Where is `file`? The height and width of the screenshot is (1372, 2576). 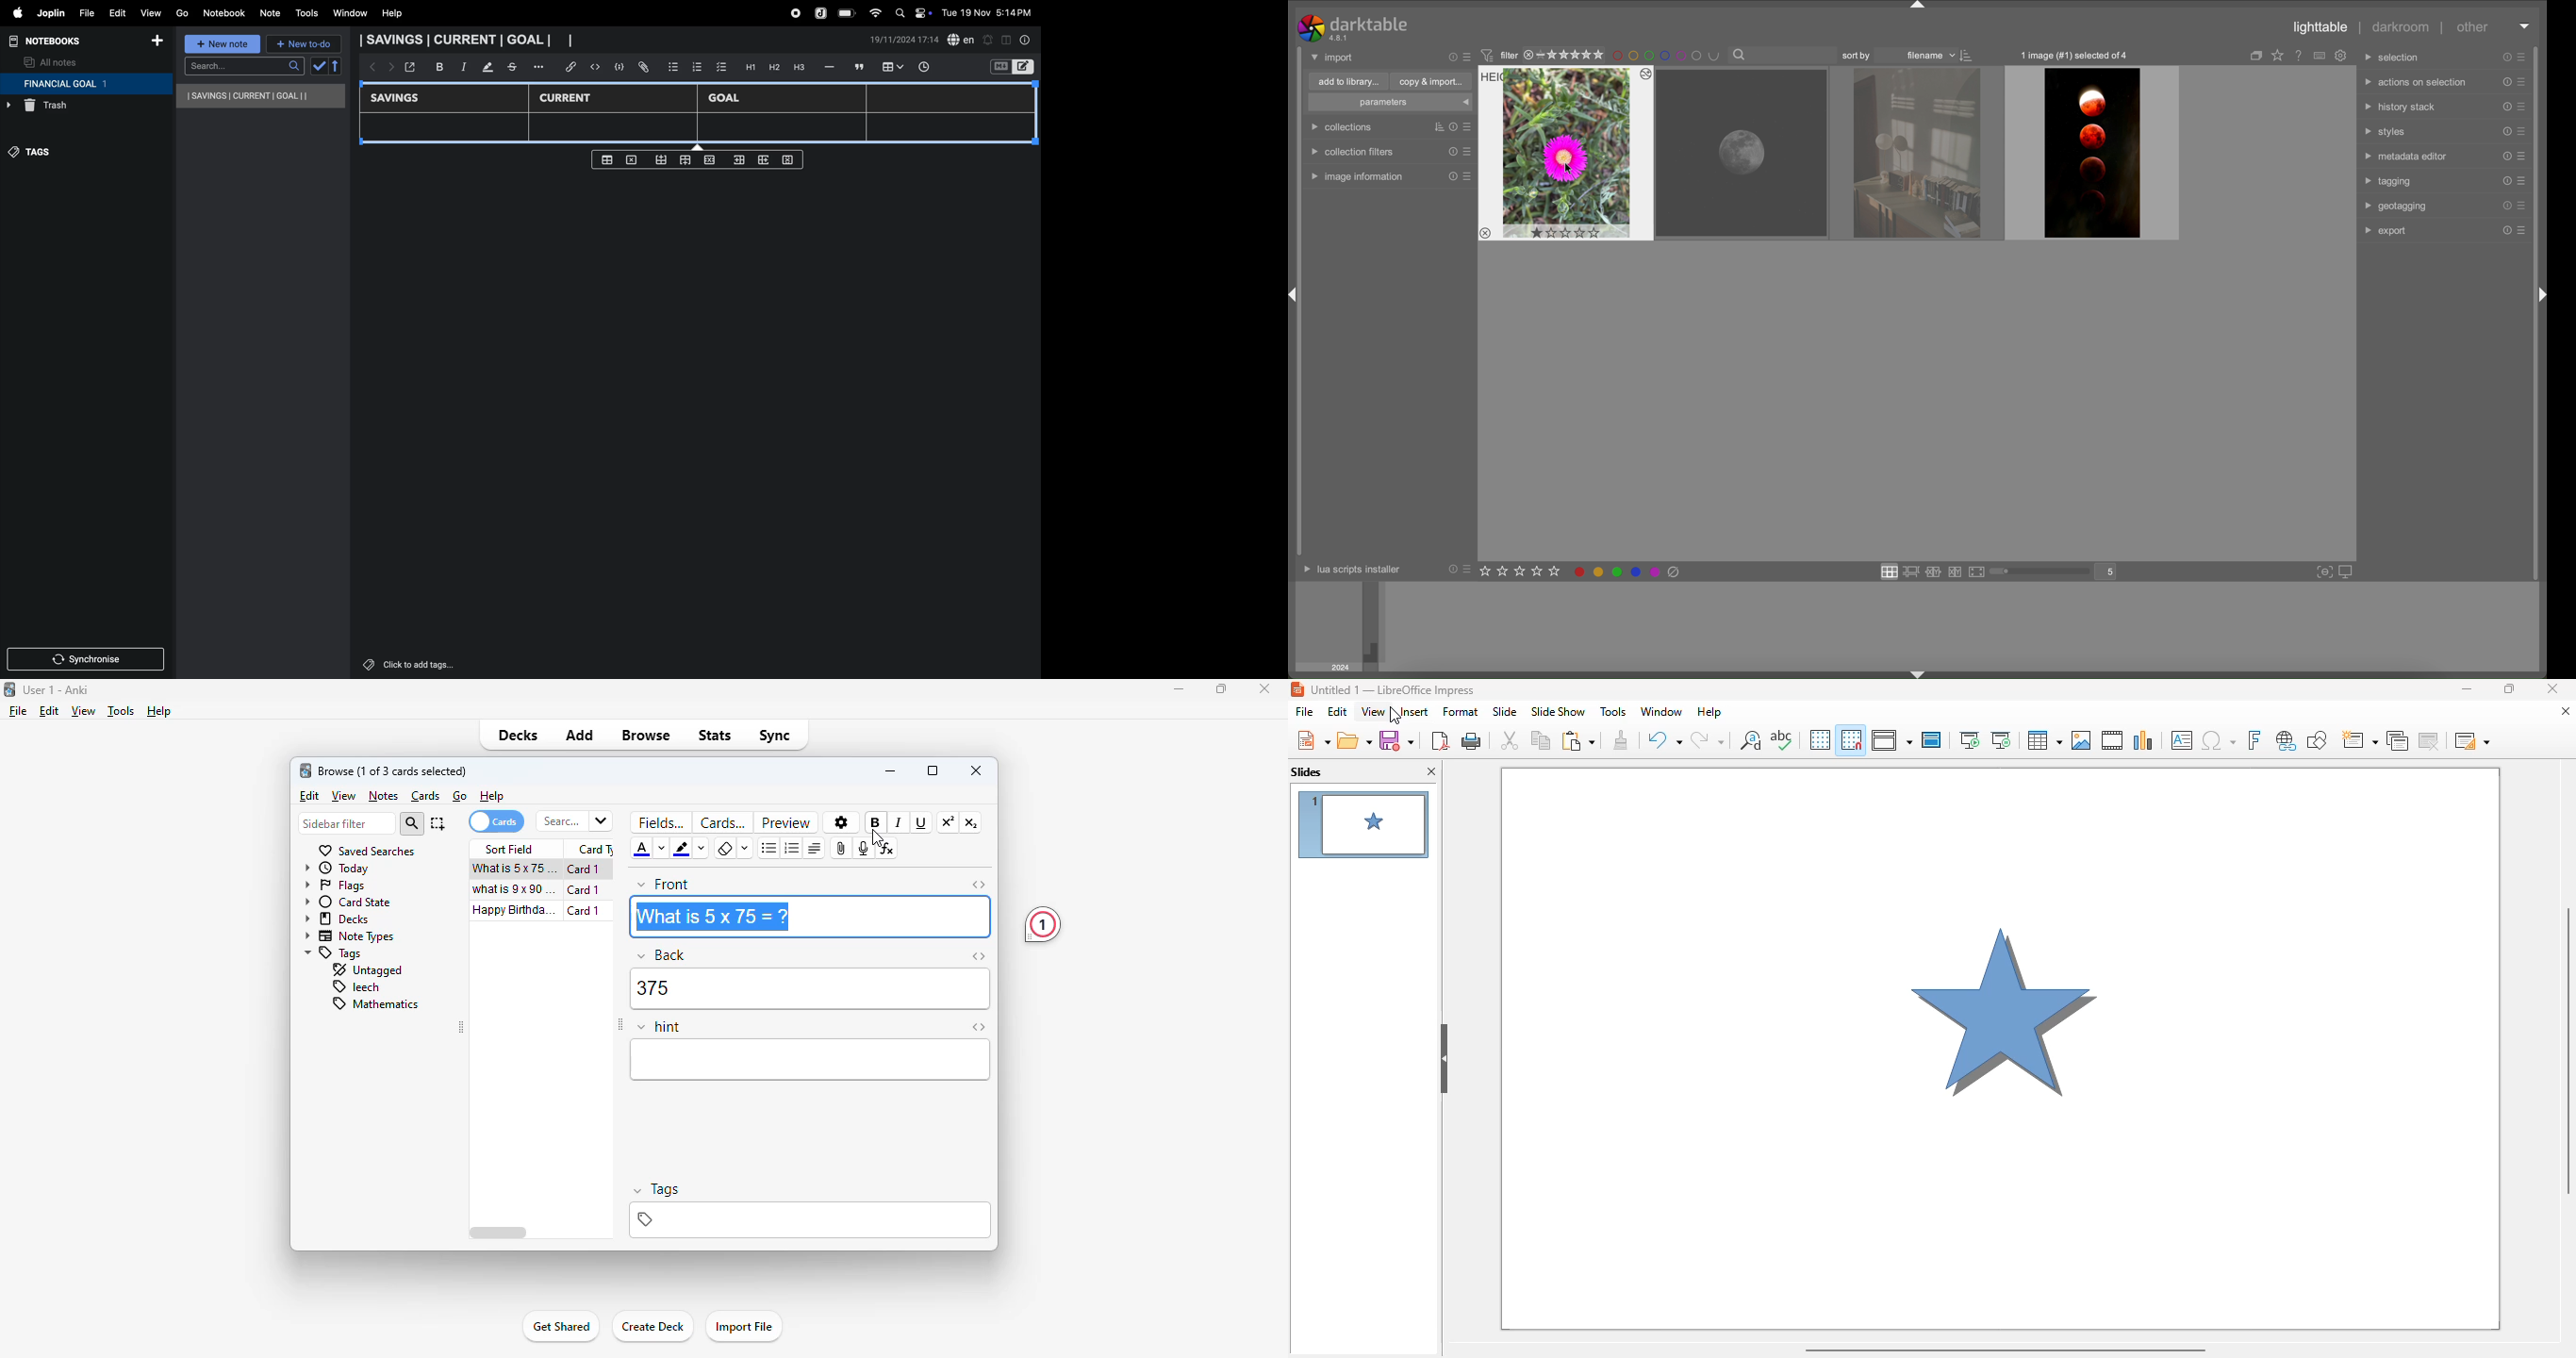 file is located at coordinates (1305, 711).